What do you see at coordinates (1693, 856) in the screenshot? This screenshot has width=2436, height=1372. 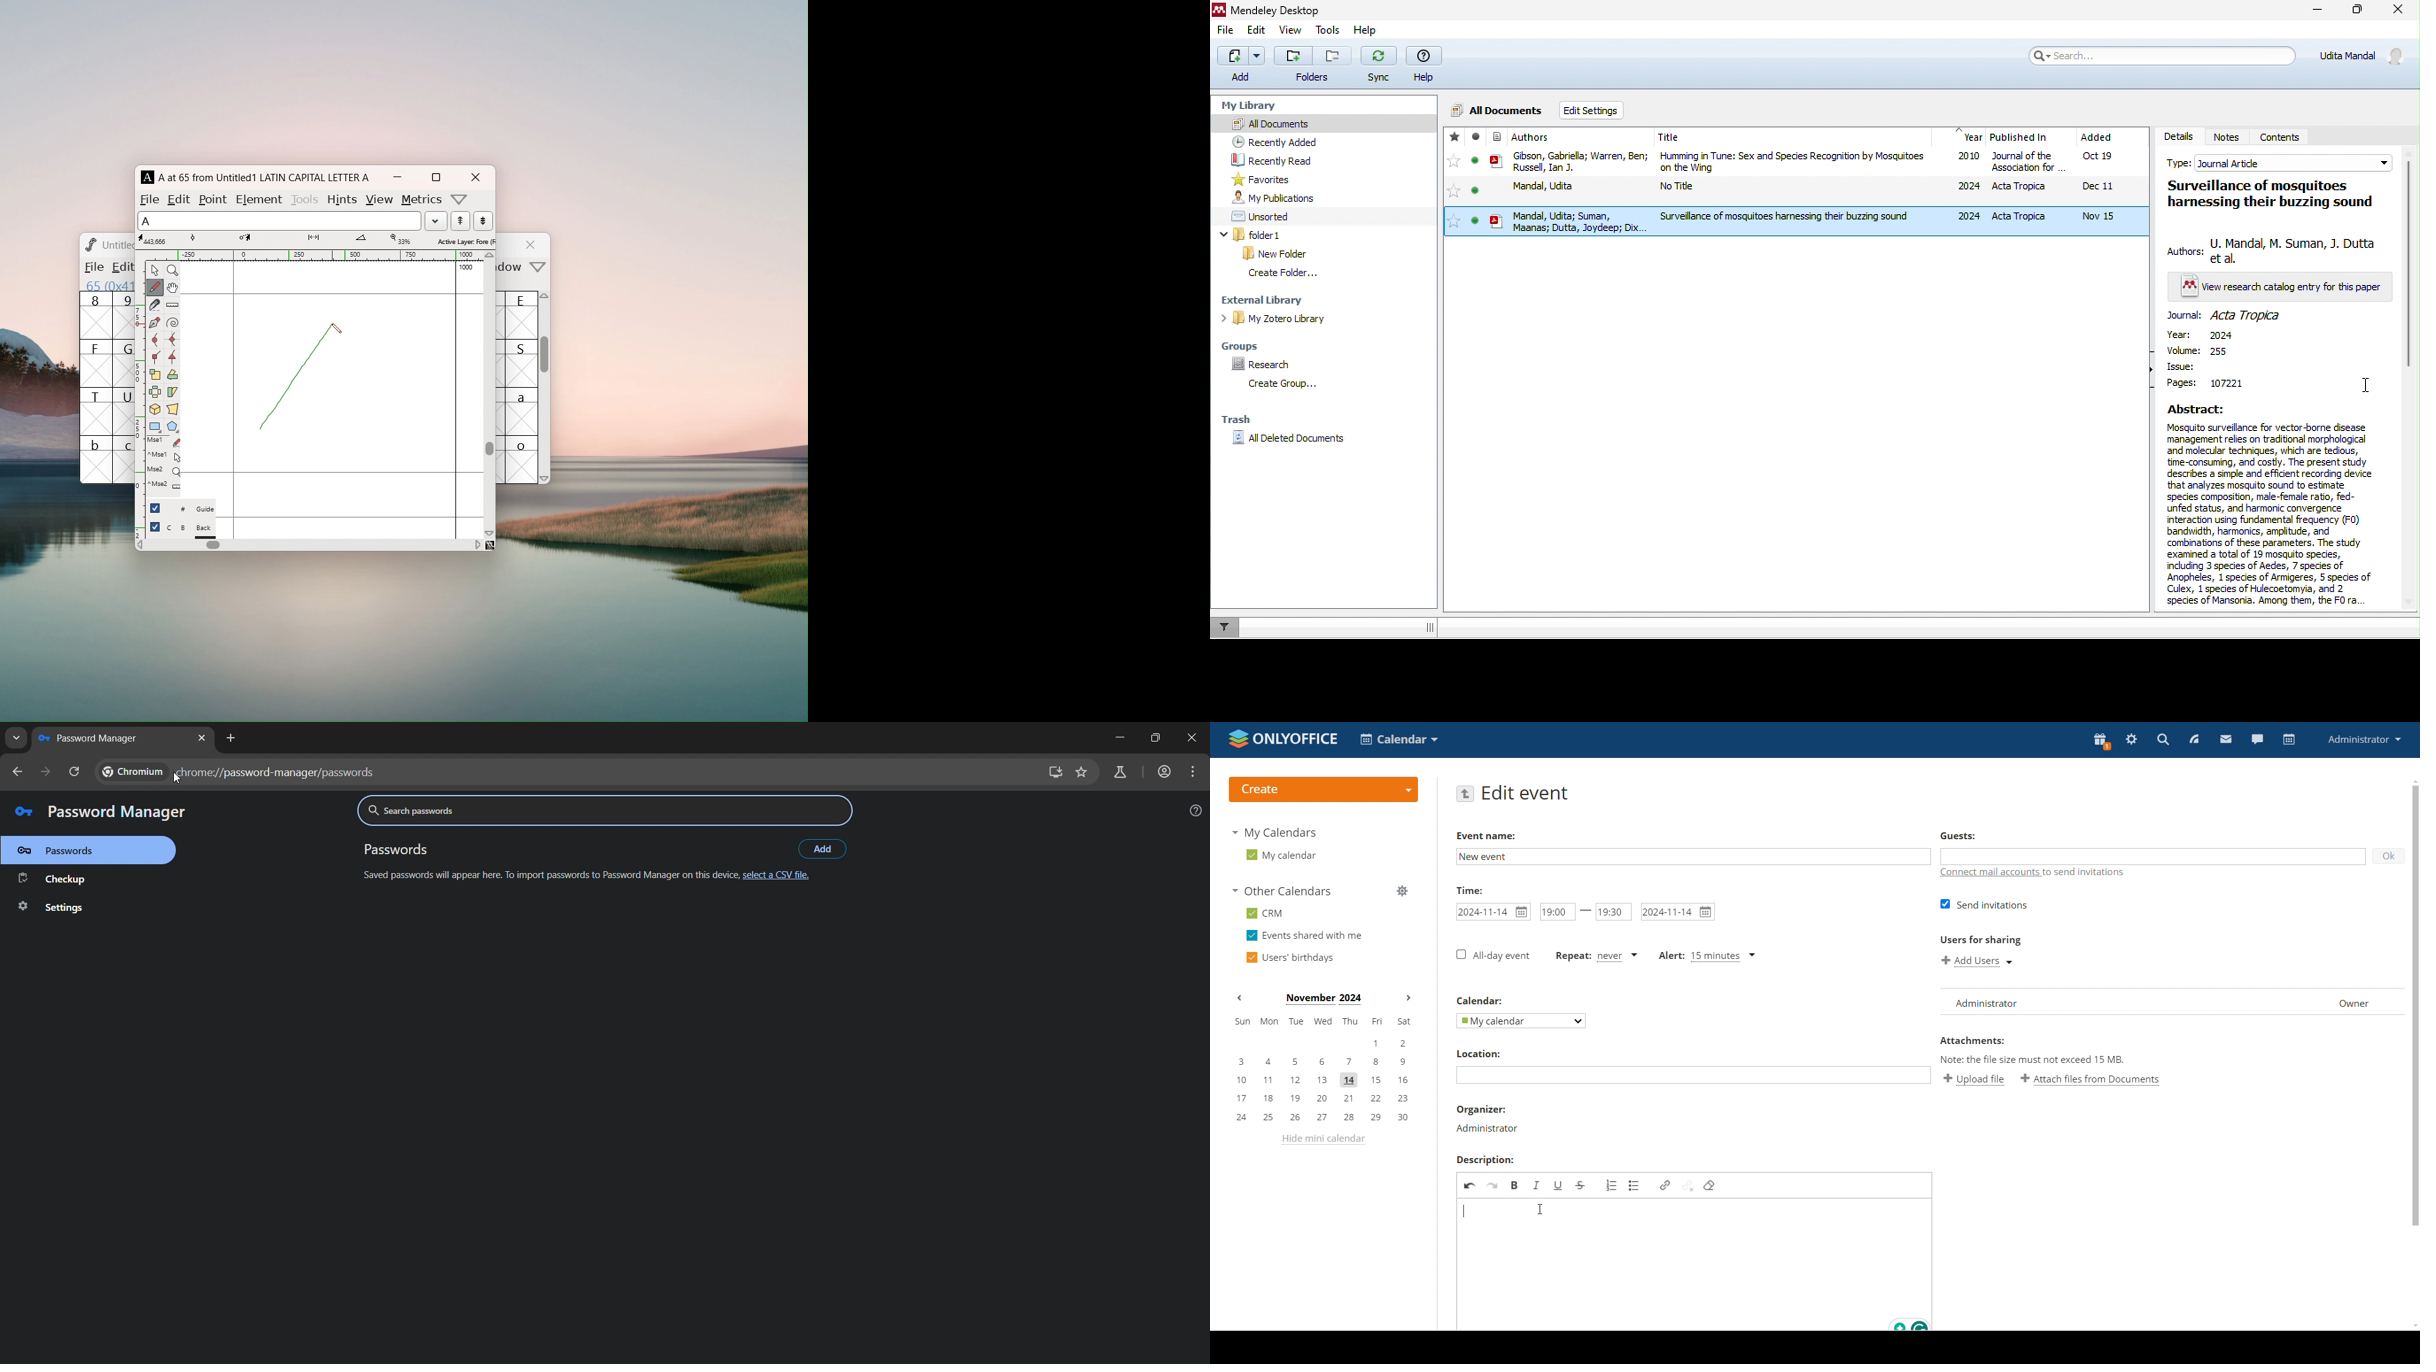 I see `add event name` at bounding box center [1693, 856].